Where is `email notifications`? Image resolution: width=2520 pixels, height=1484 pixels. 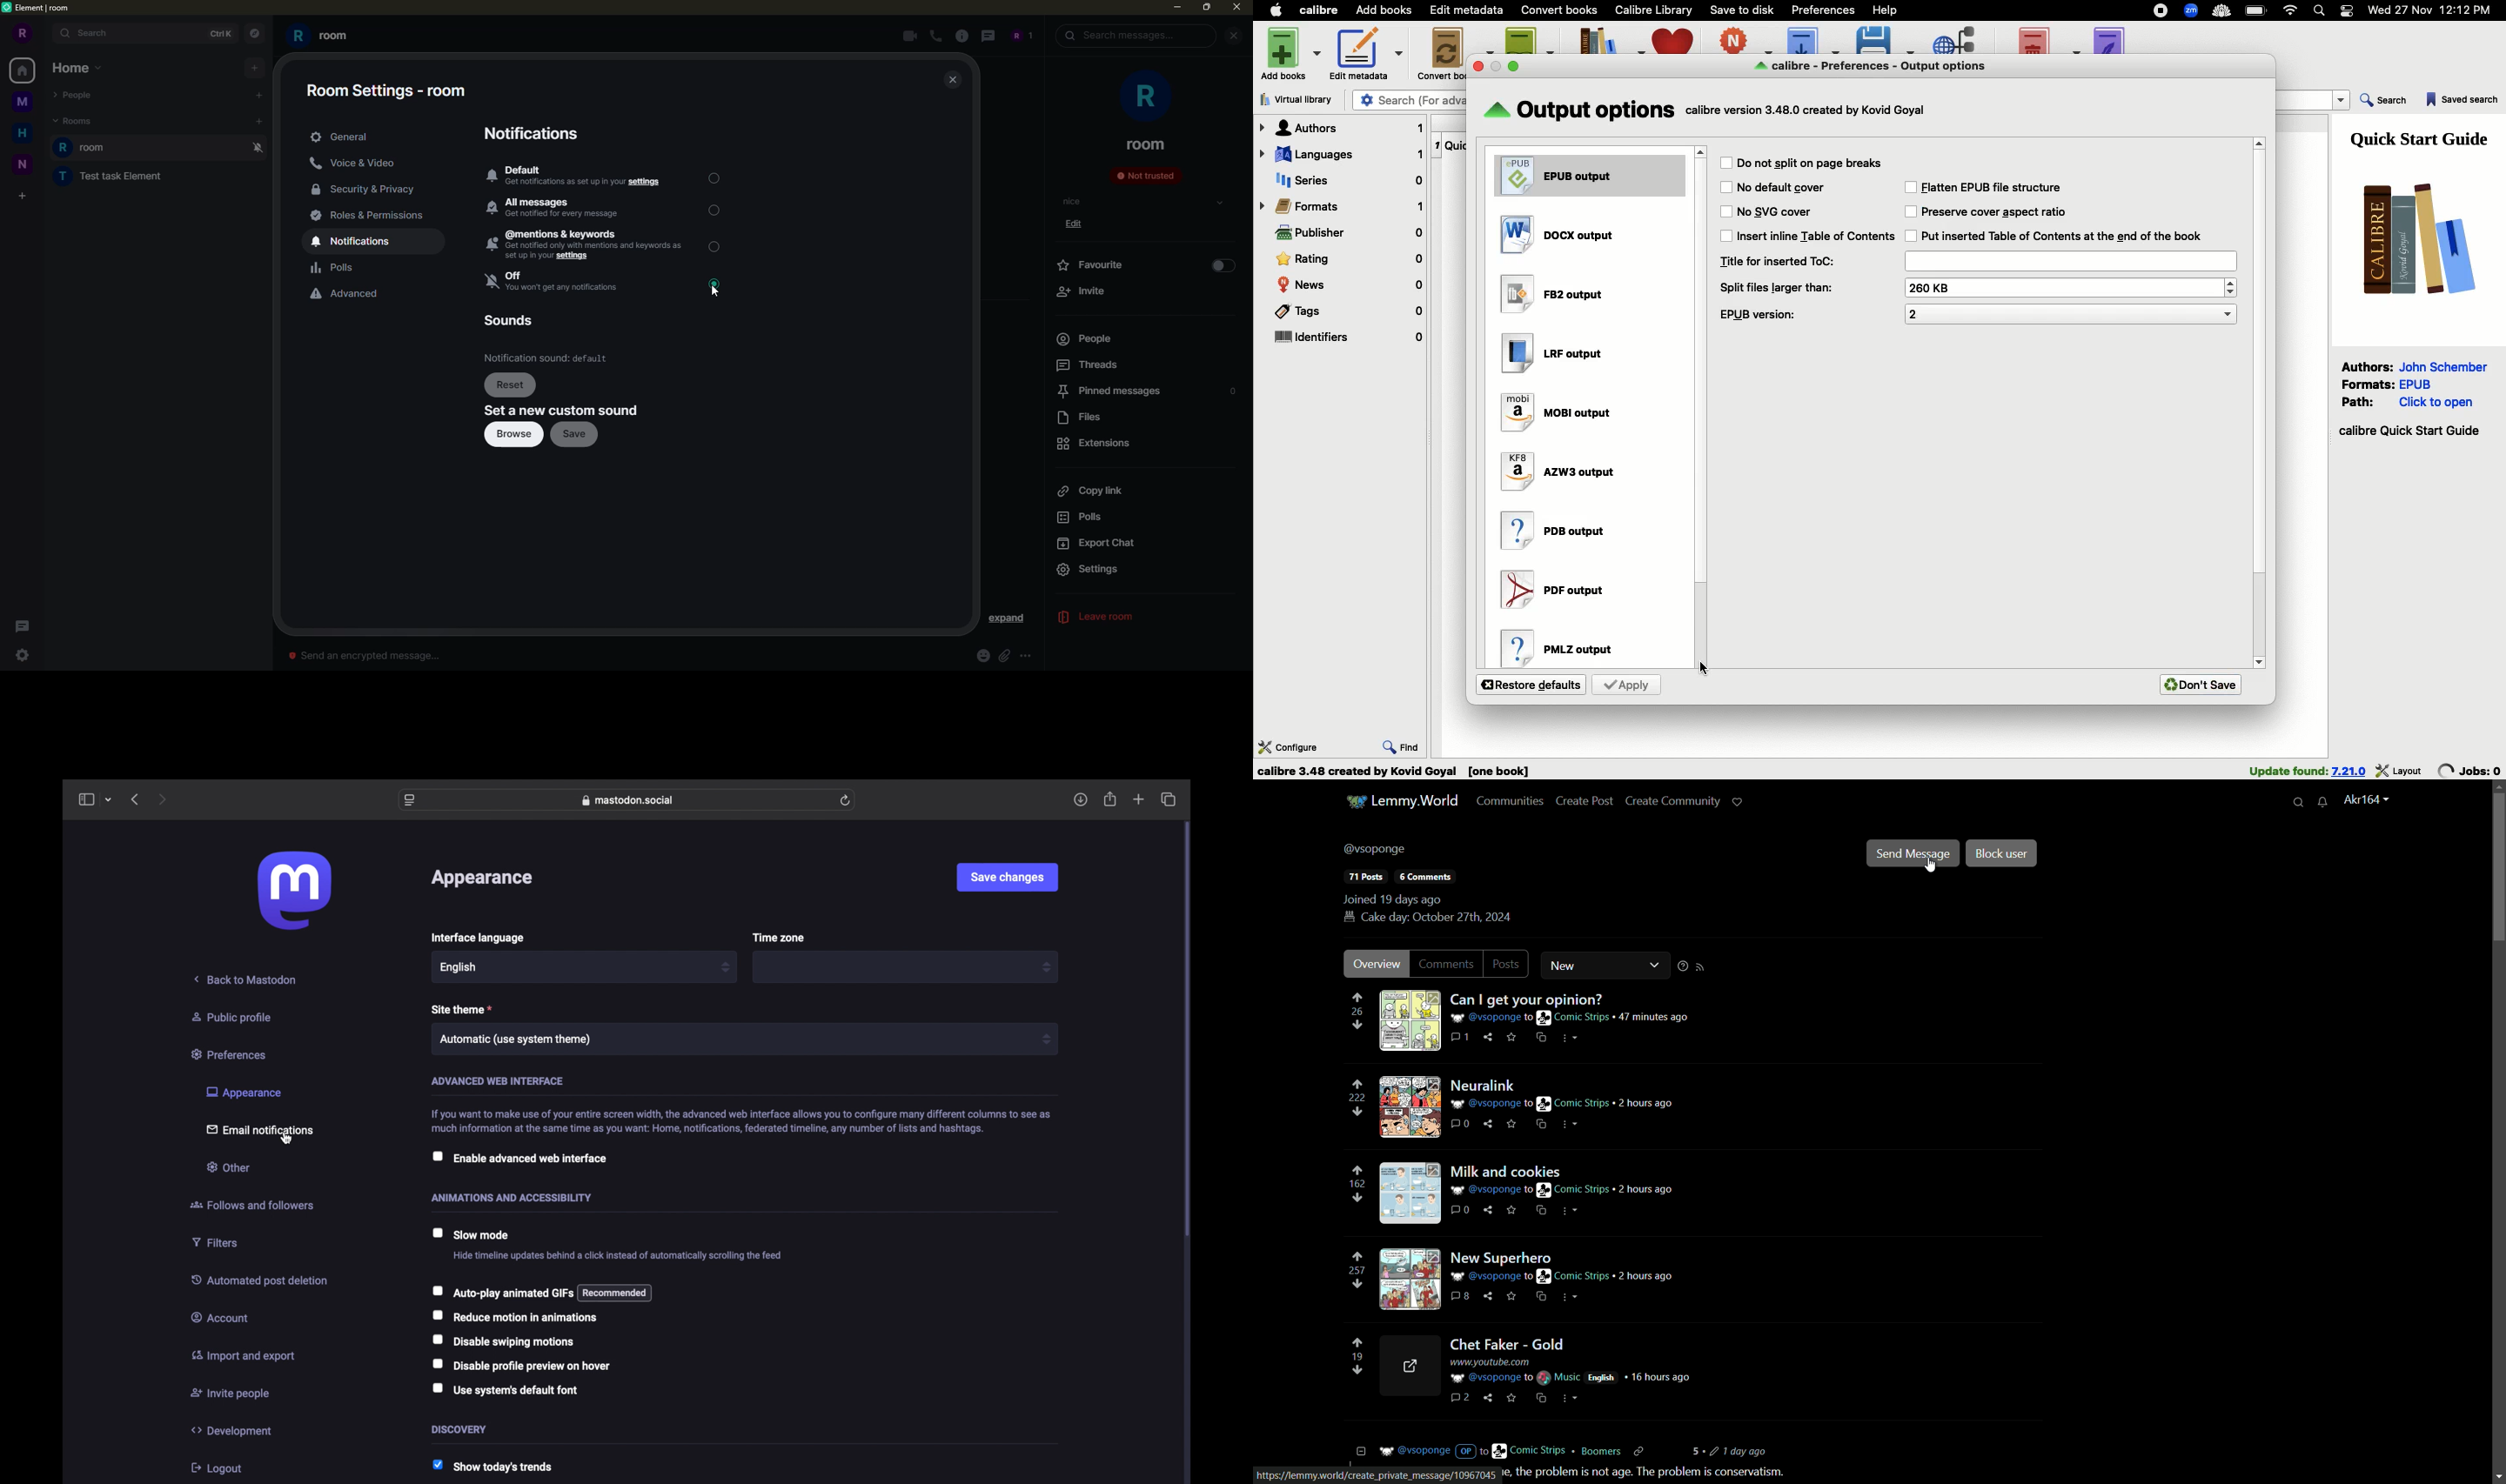
email notifications is located at coordinates (260, 1128).